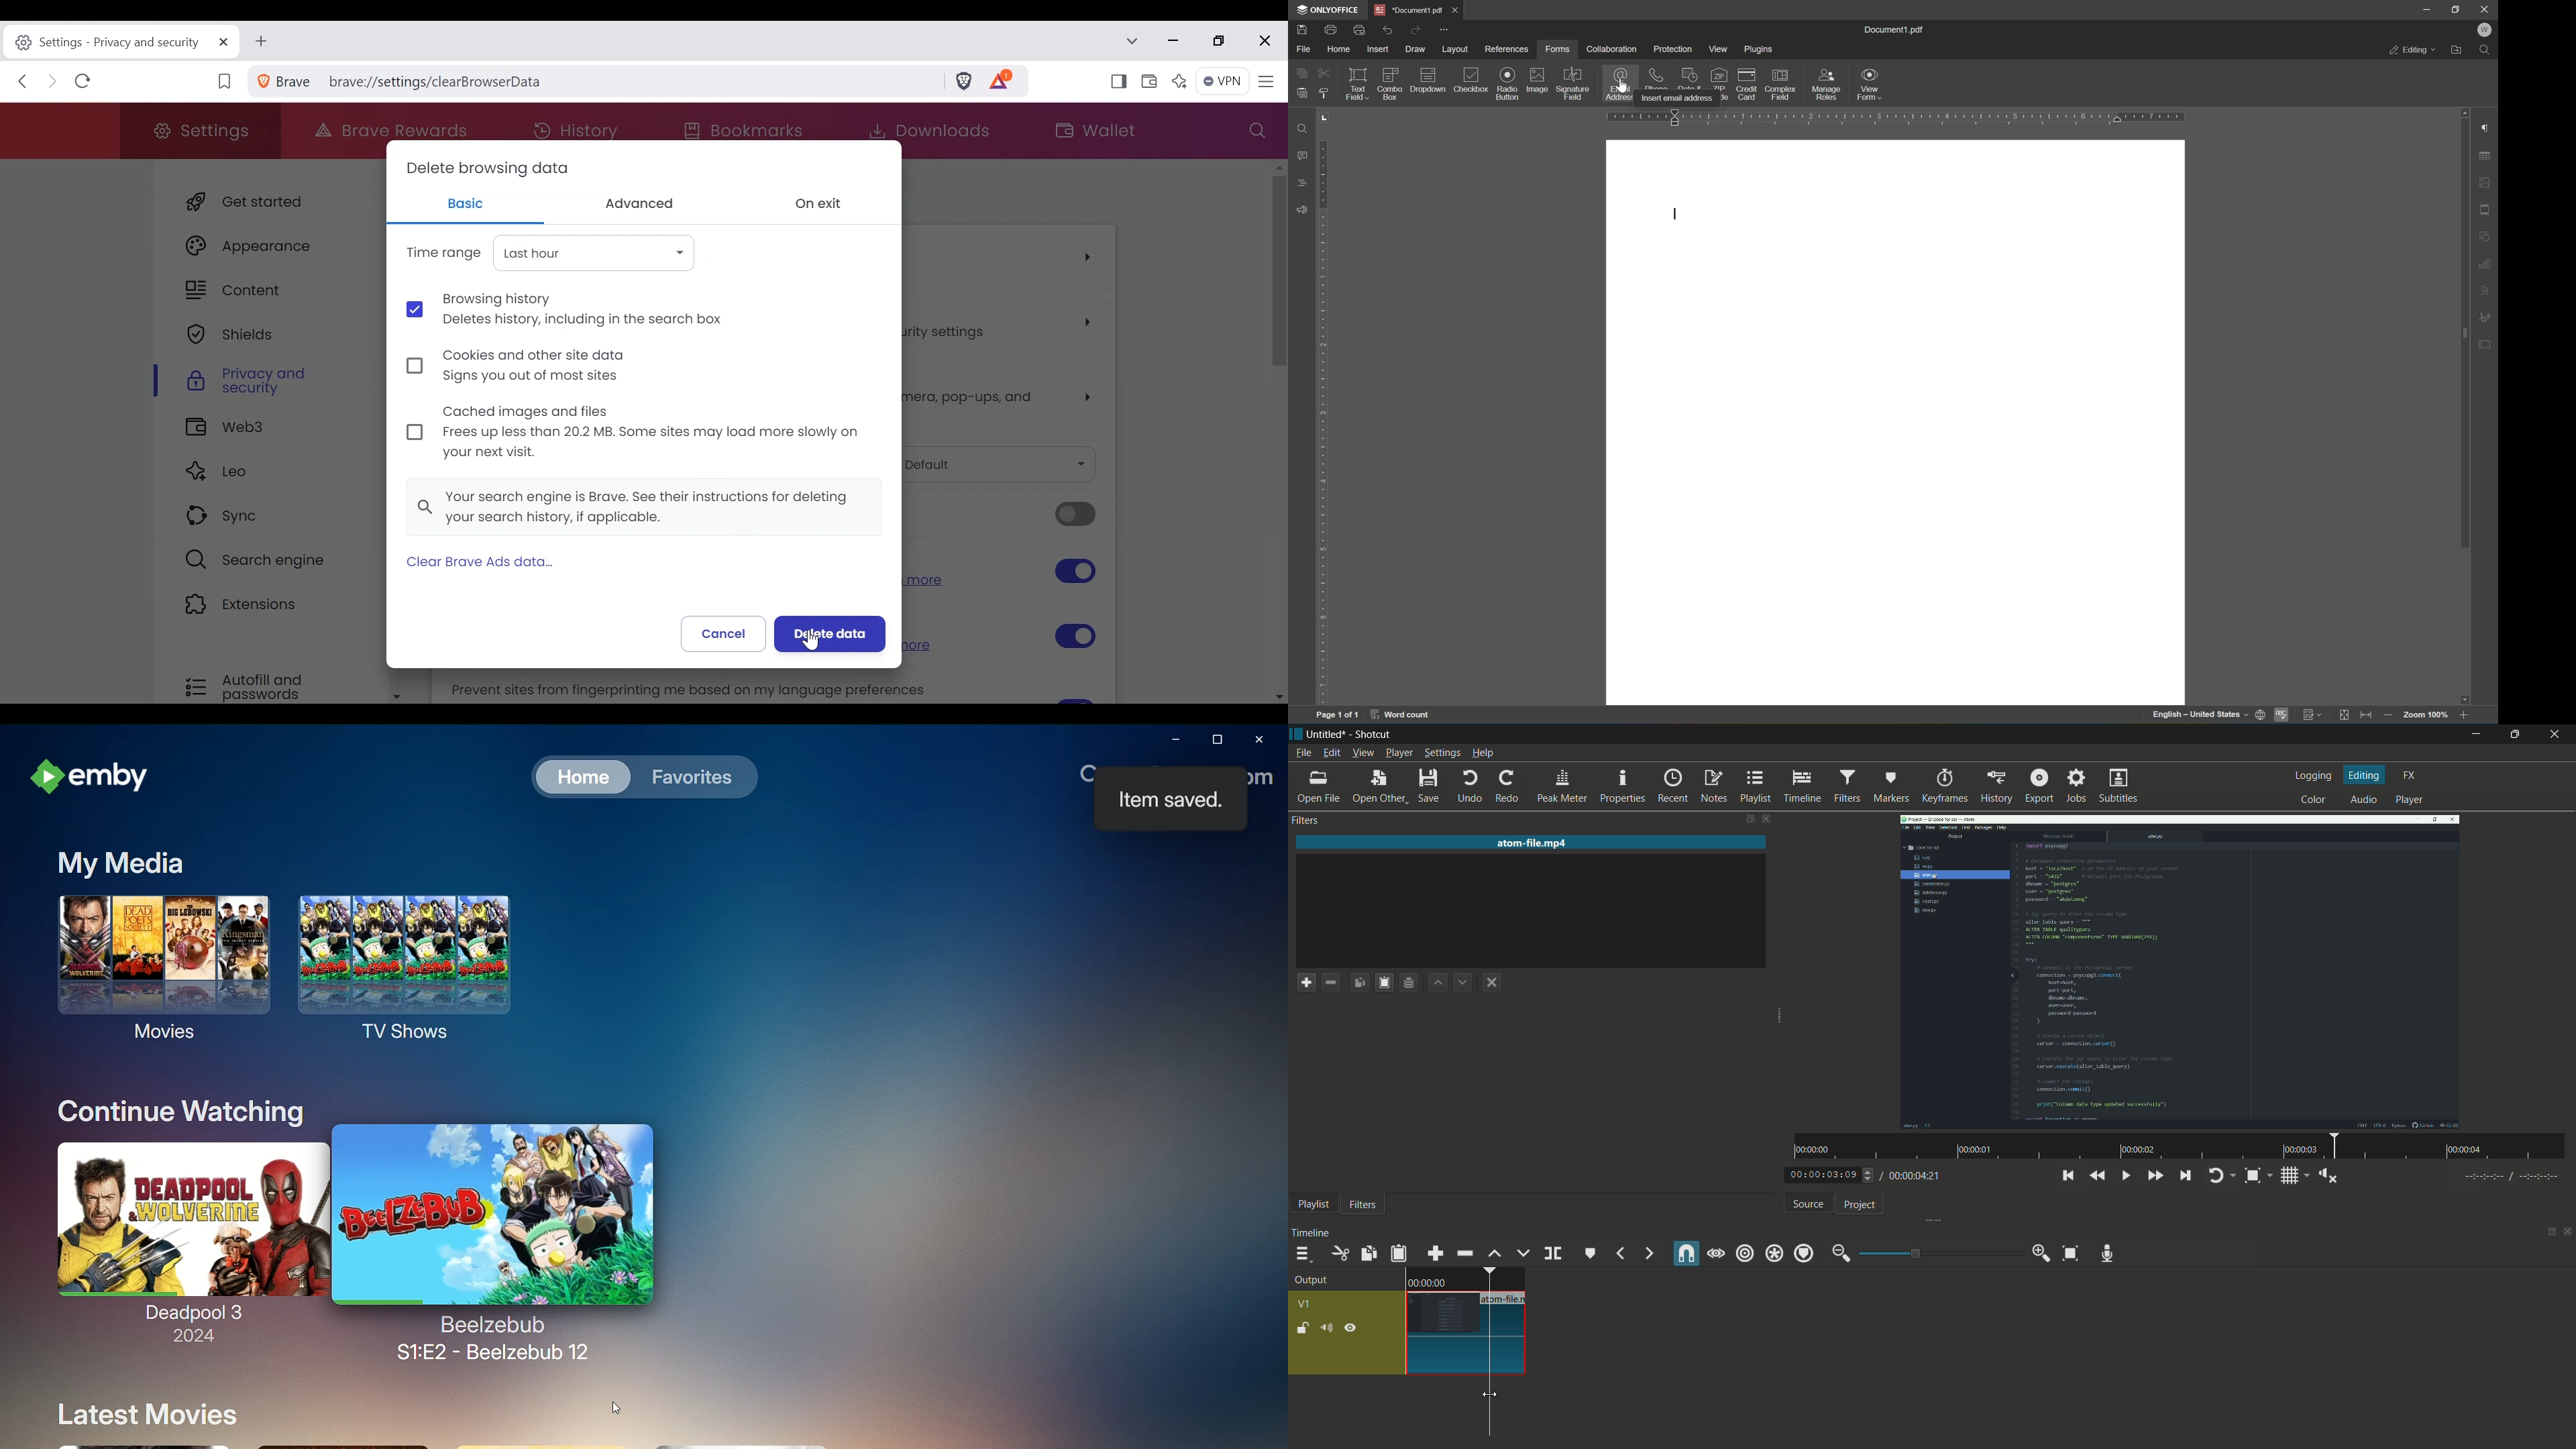  I want to click on toggle player looping, so click(2215, 1176).